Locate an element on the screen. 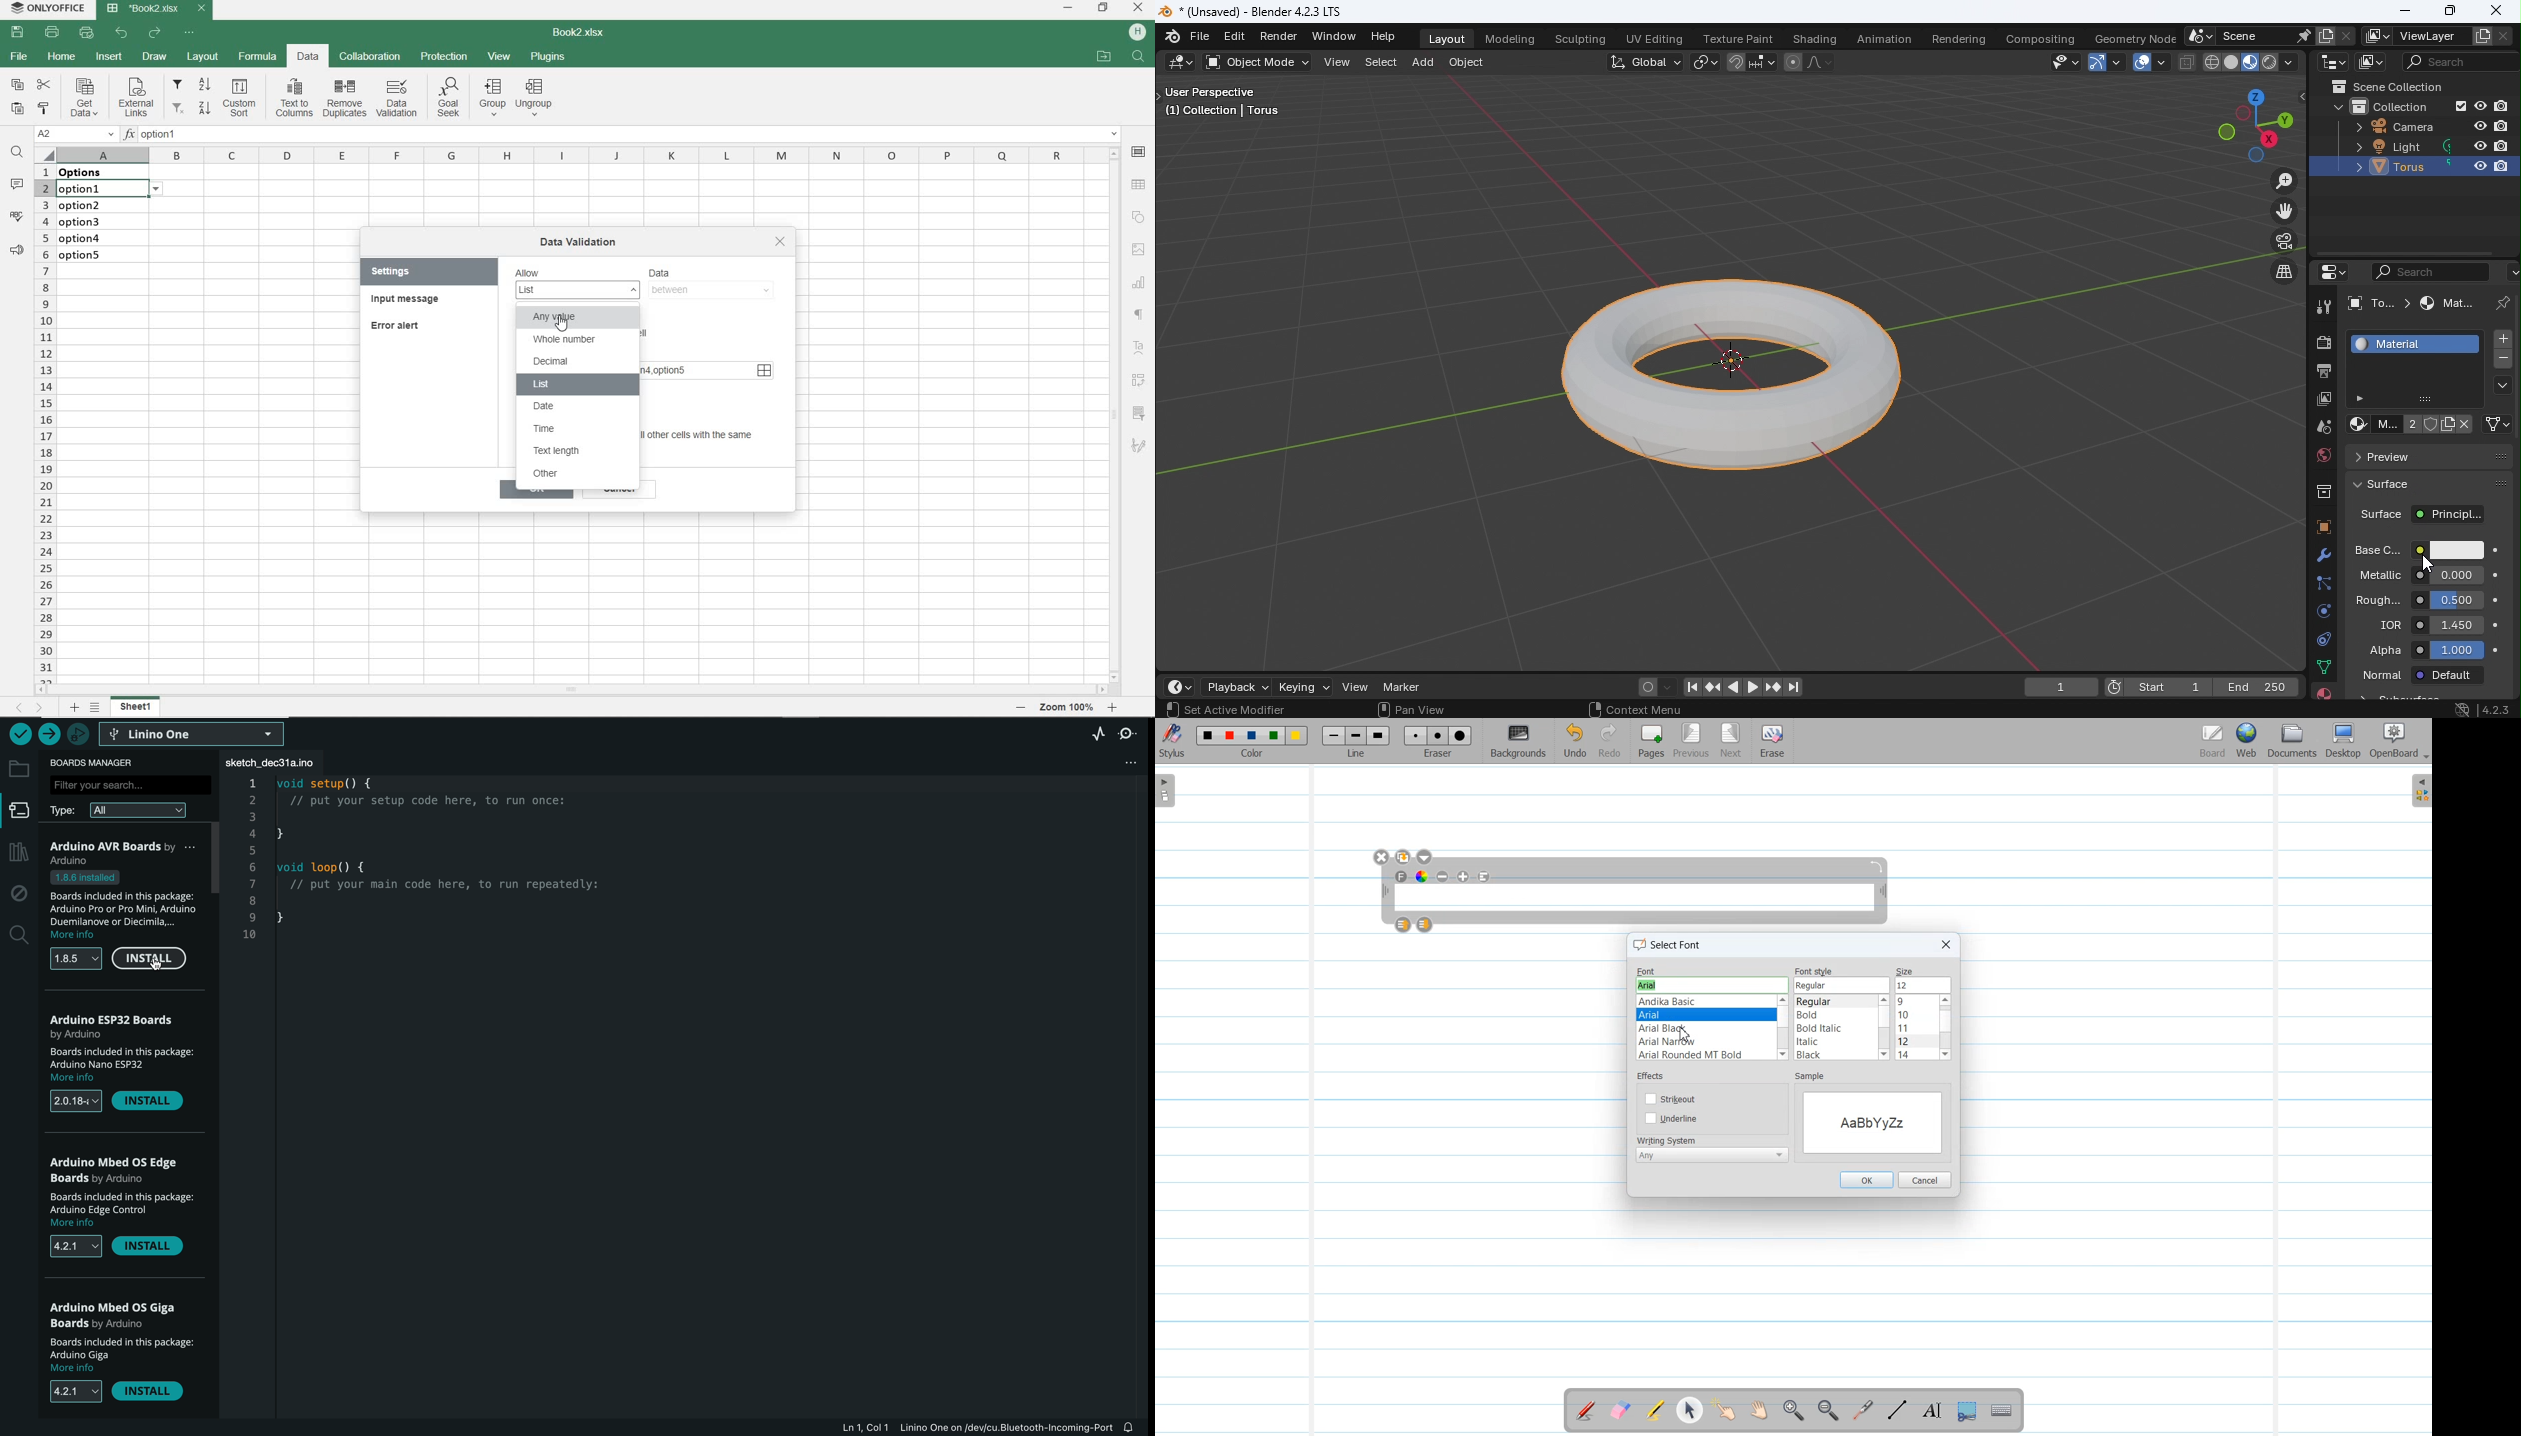 The height and width of the screenshot is (1456, 2548). INSERT FUNCTION is located at coordinates (622, 136).